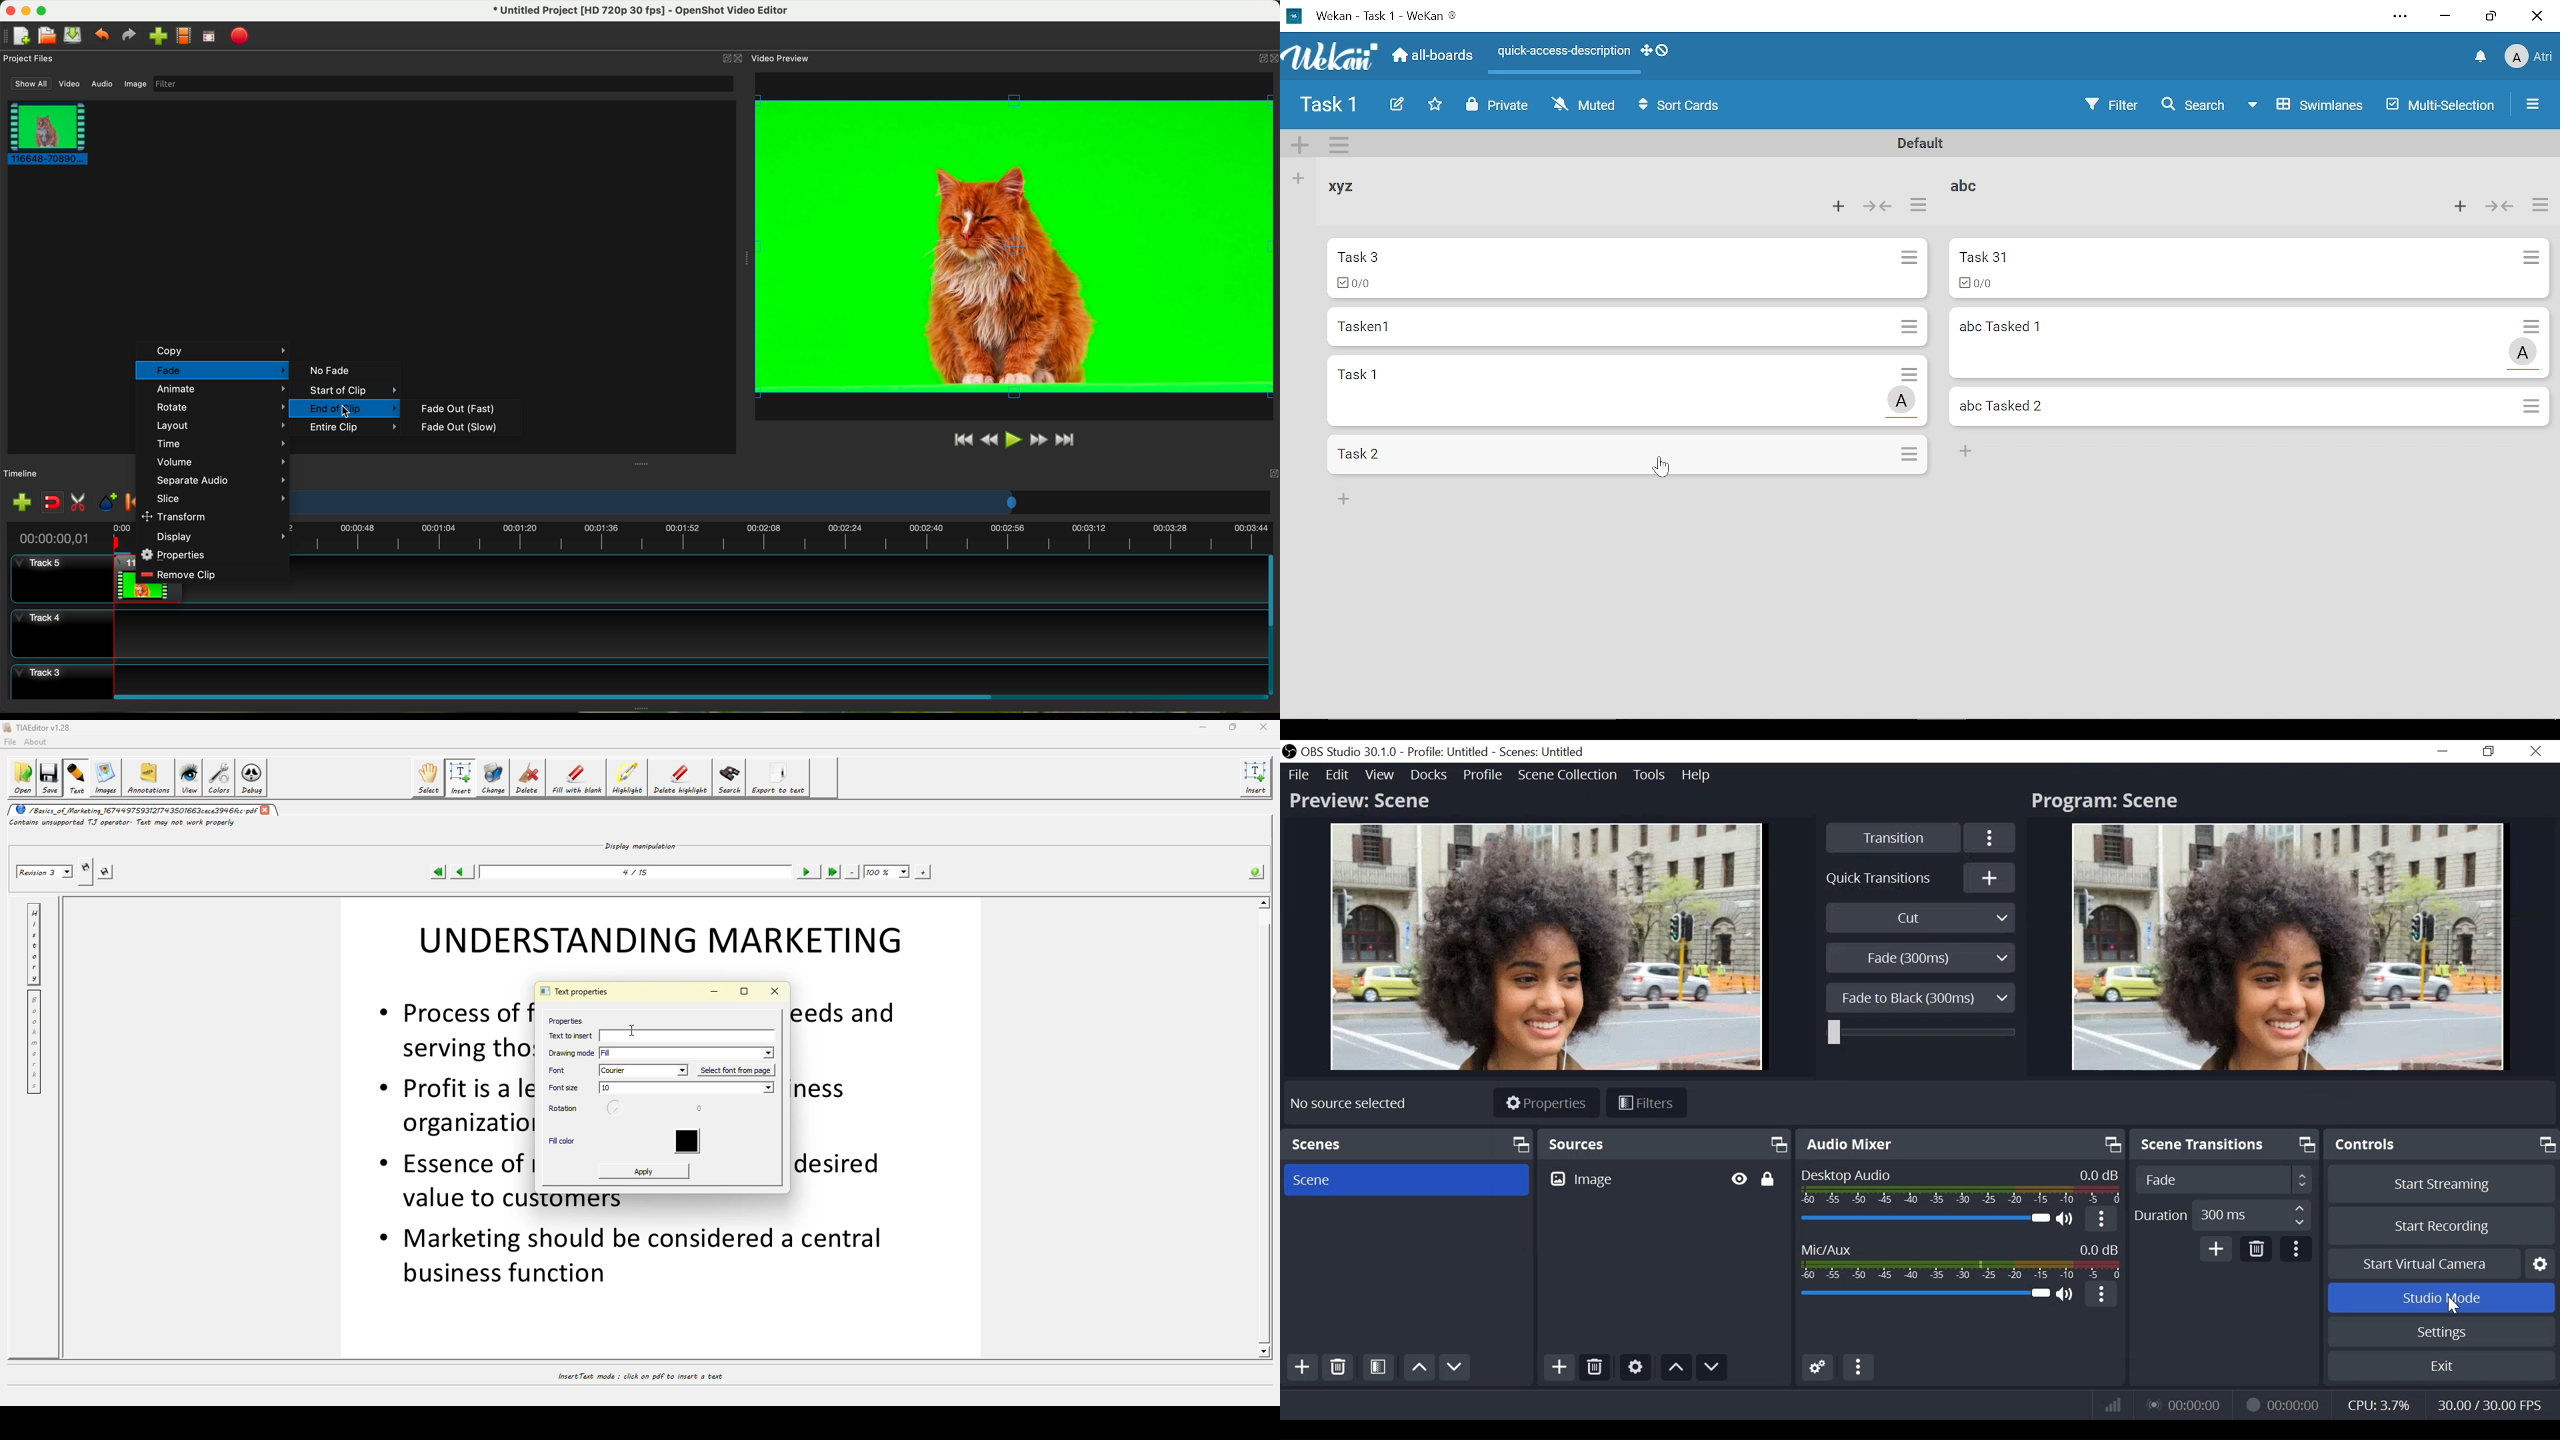 The image size is (2576, 1456). Describe the element at coordinates (2378, 1404) in the screenshot. I see `CPU Usage` at that location.